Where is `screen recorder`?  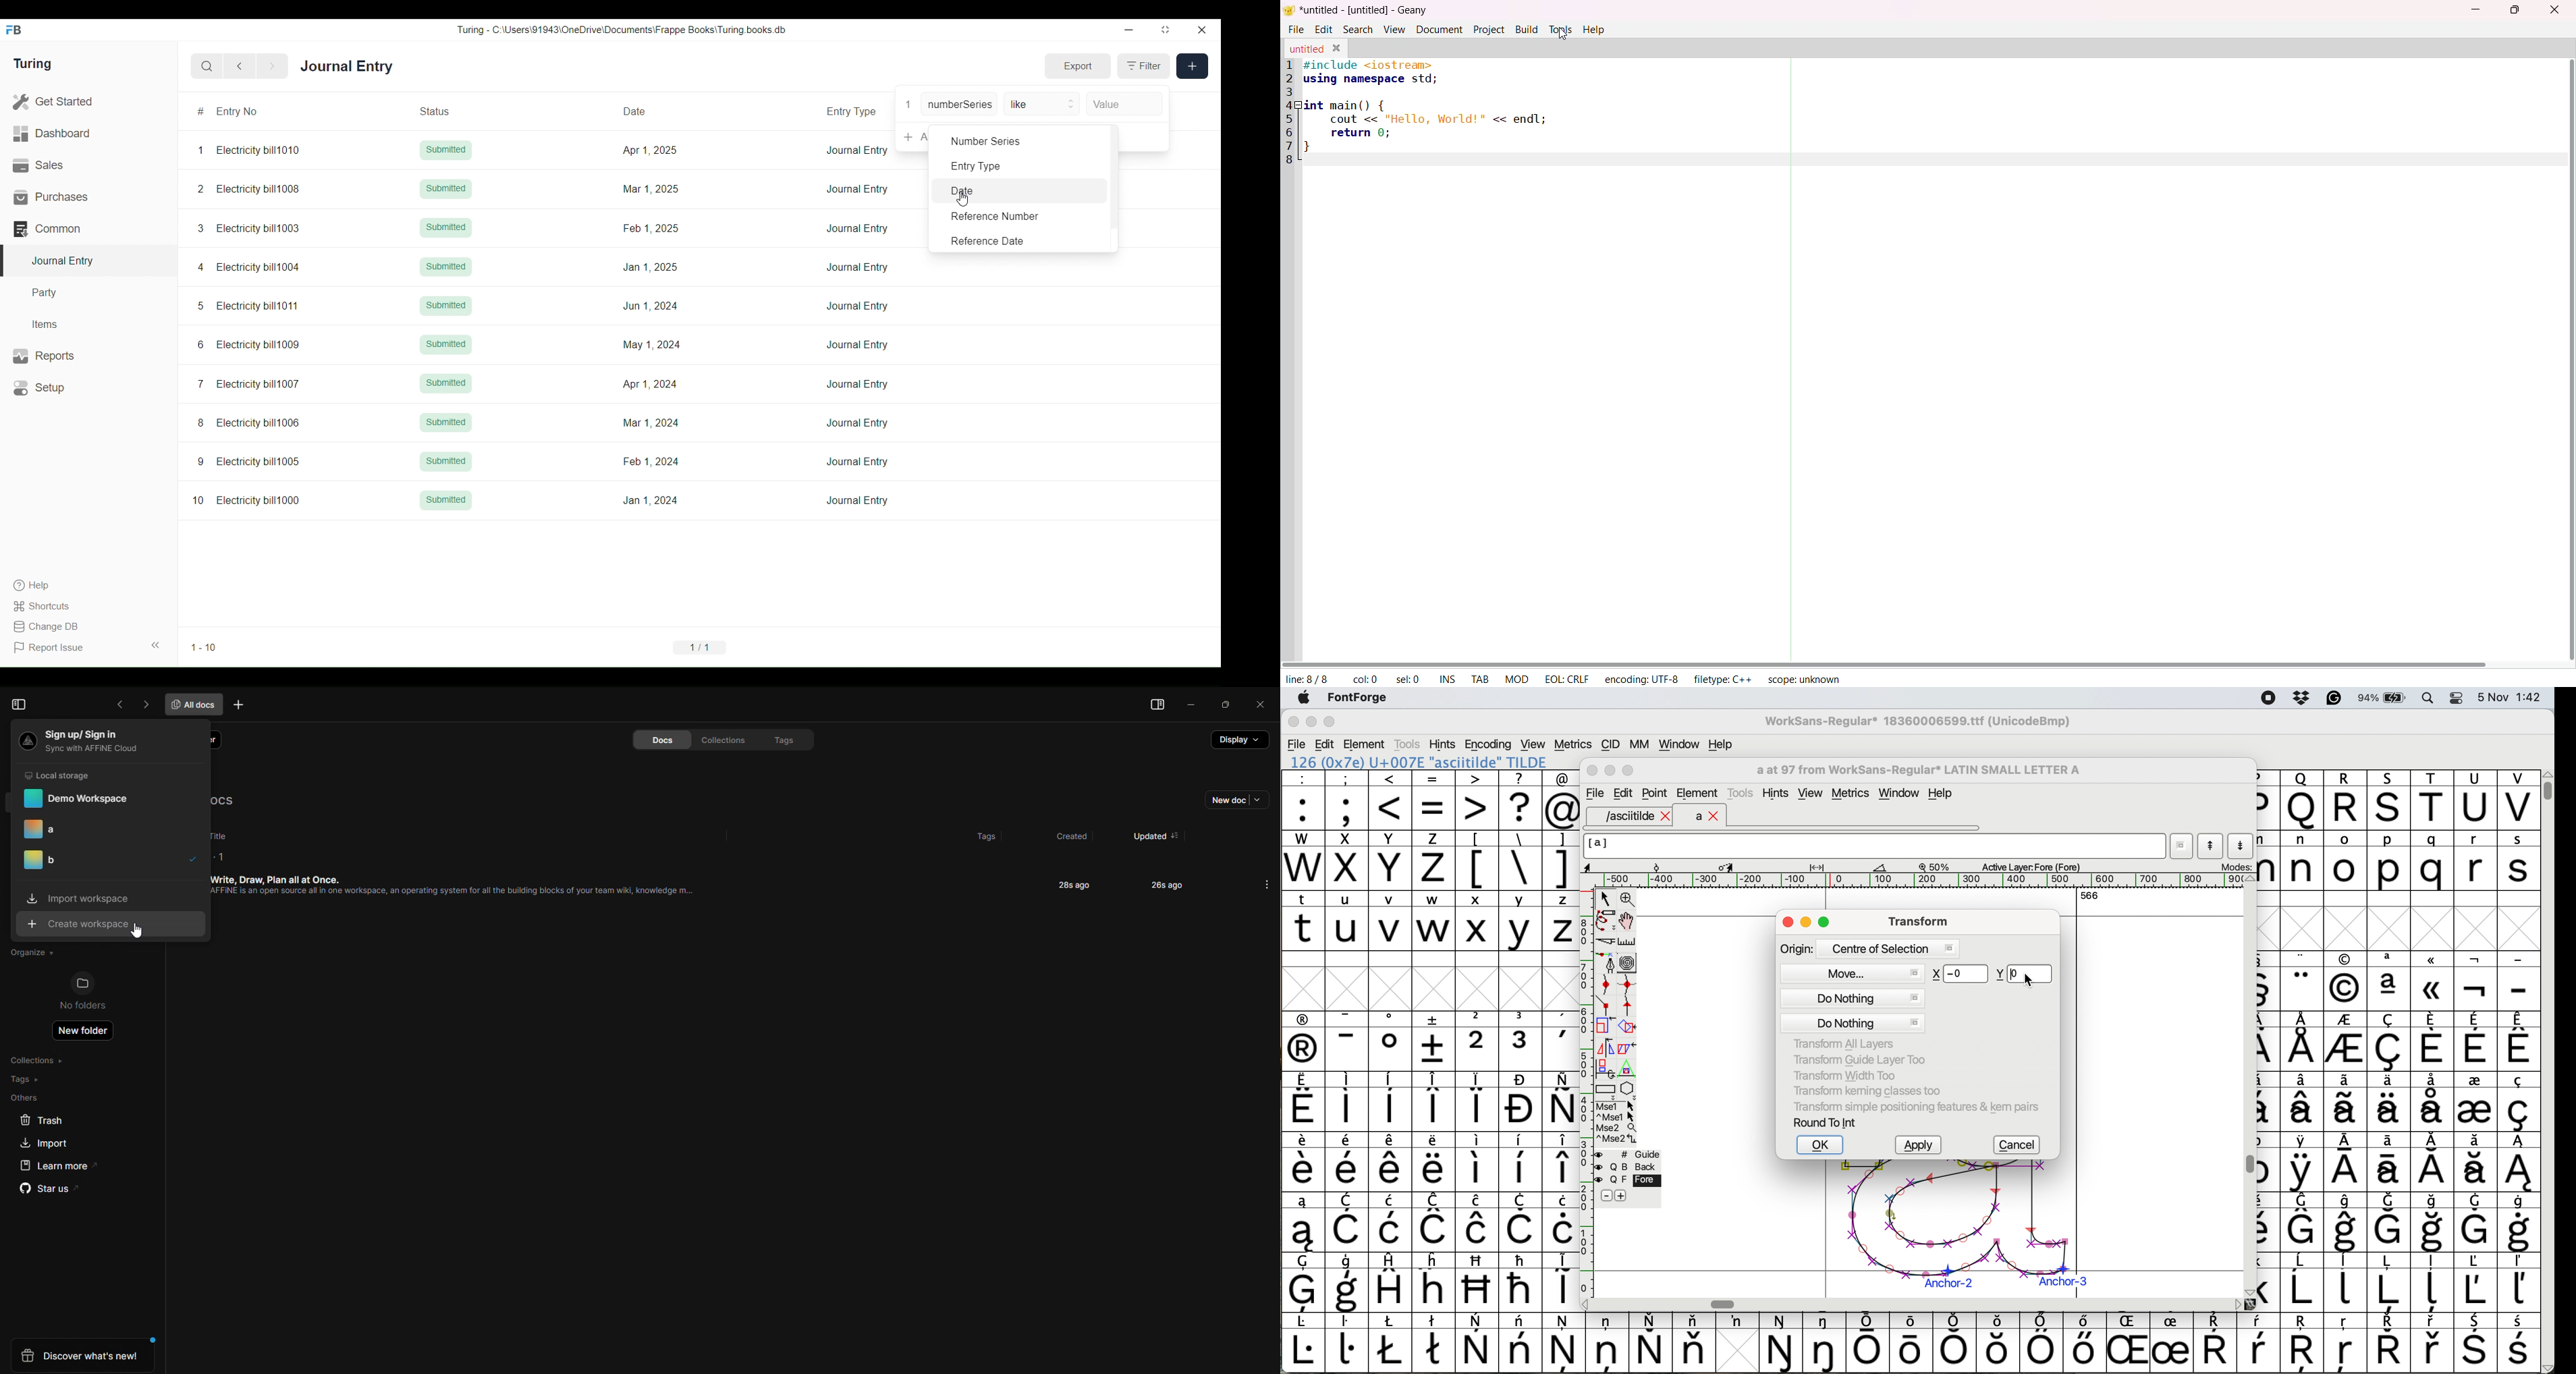 screen recorder is located at coordinates (2268, 699).